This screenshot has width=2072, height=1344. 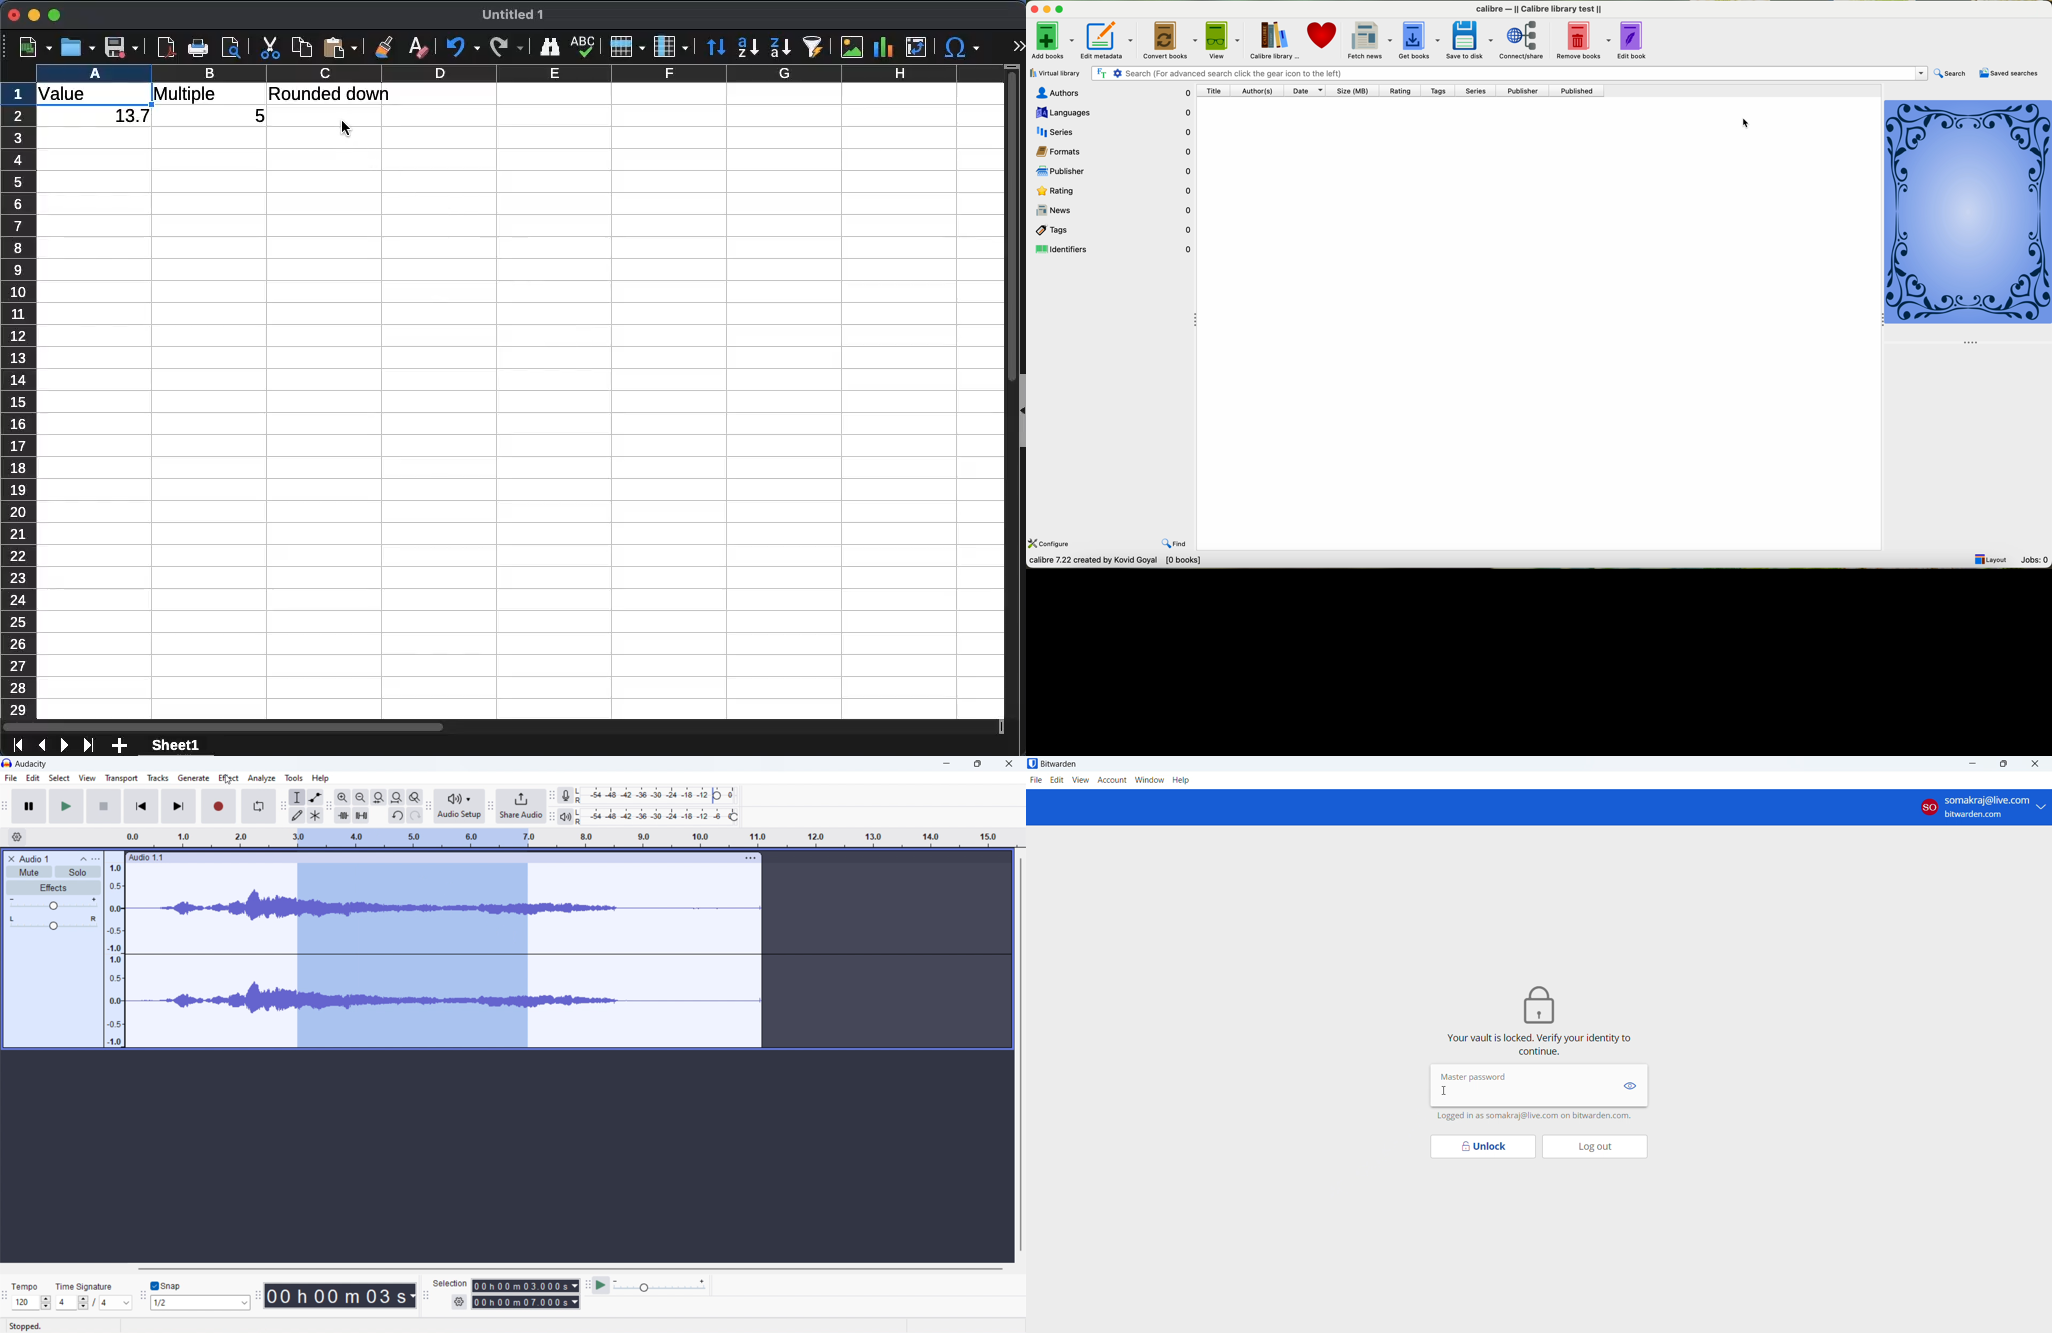 What do you see at coordinates (344, 815) in the screenshot?
I see `trim audio outside selection` at bounding box center [344, 815].